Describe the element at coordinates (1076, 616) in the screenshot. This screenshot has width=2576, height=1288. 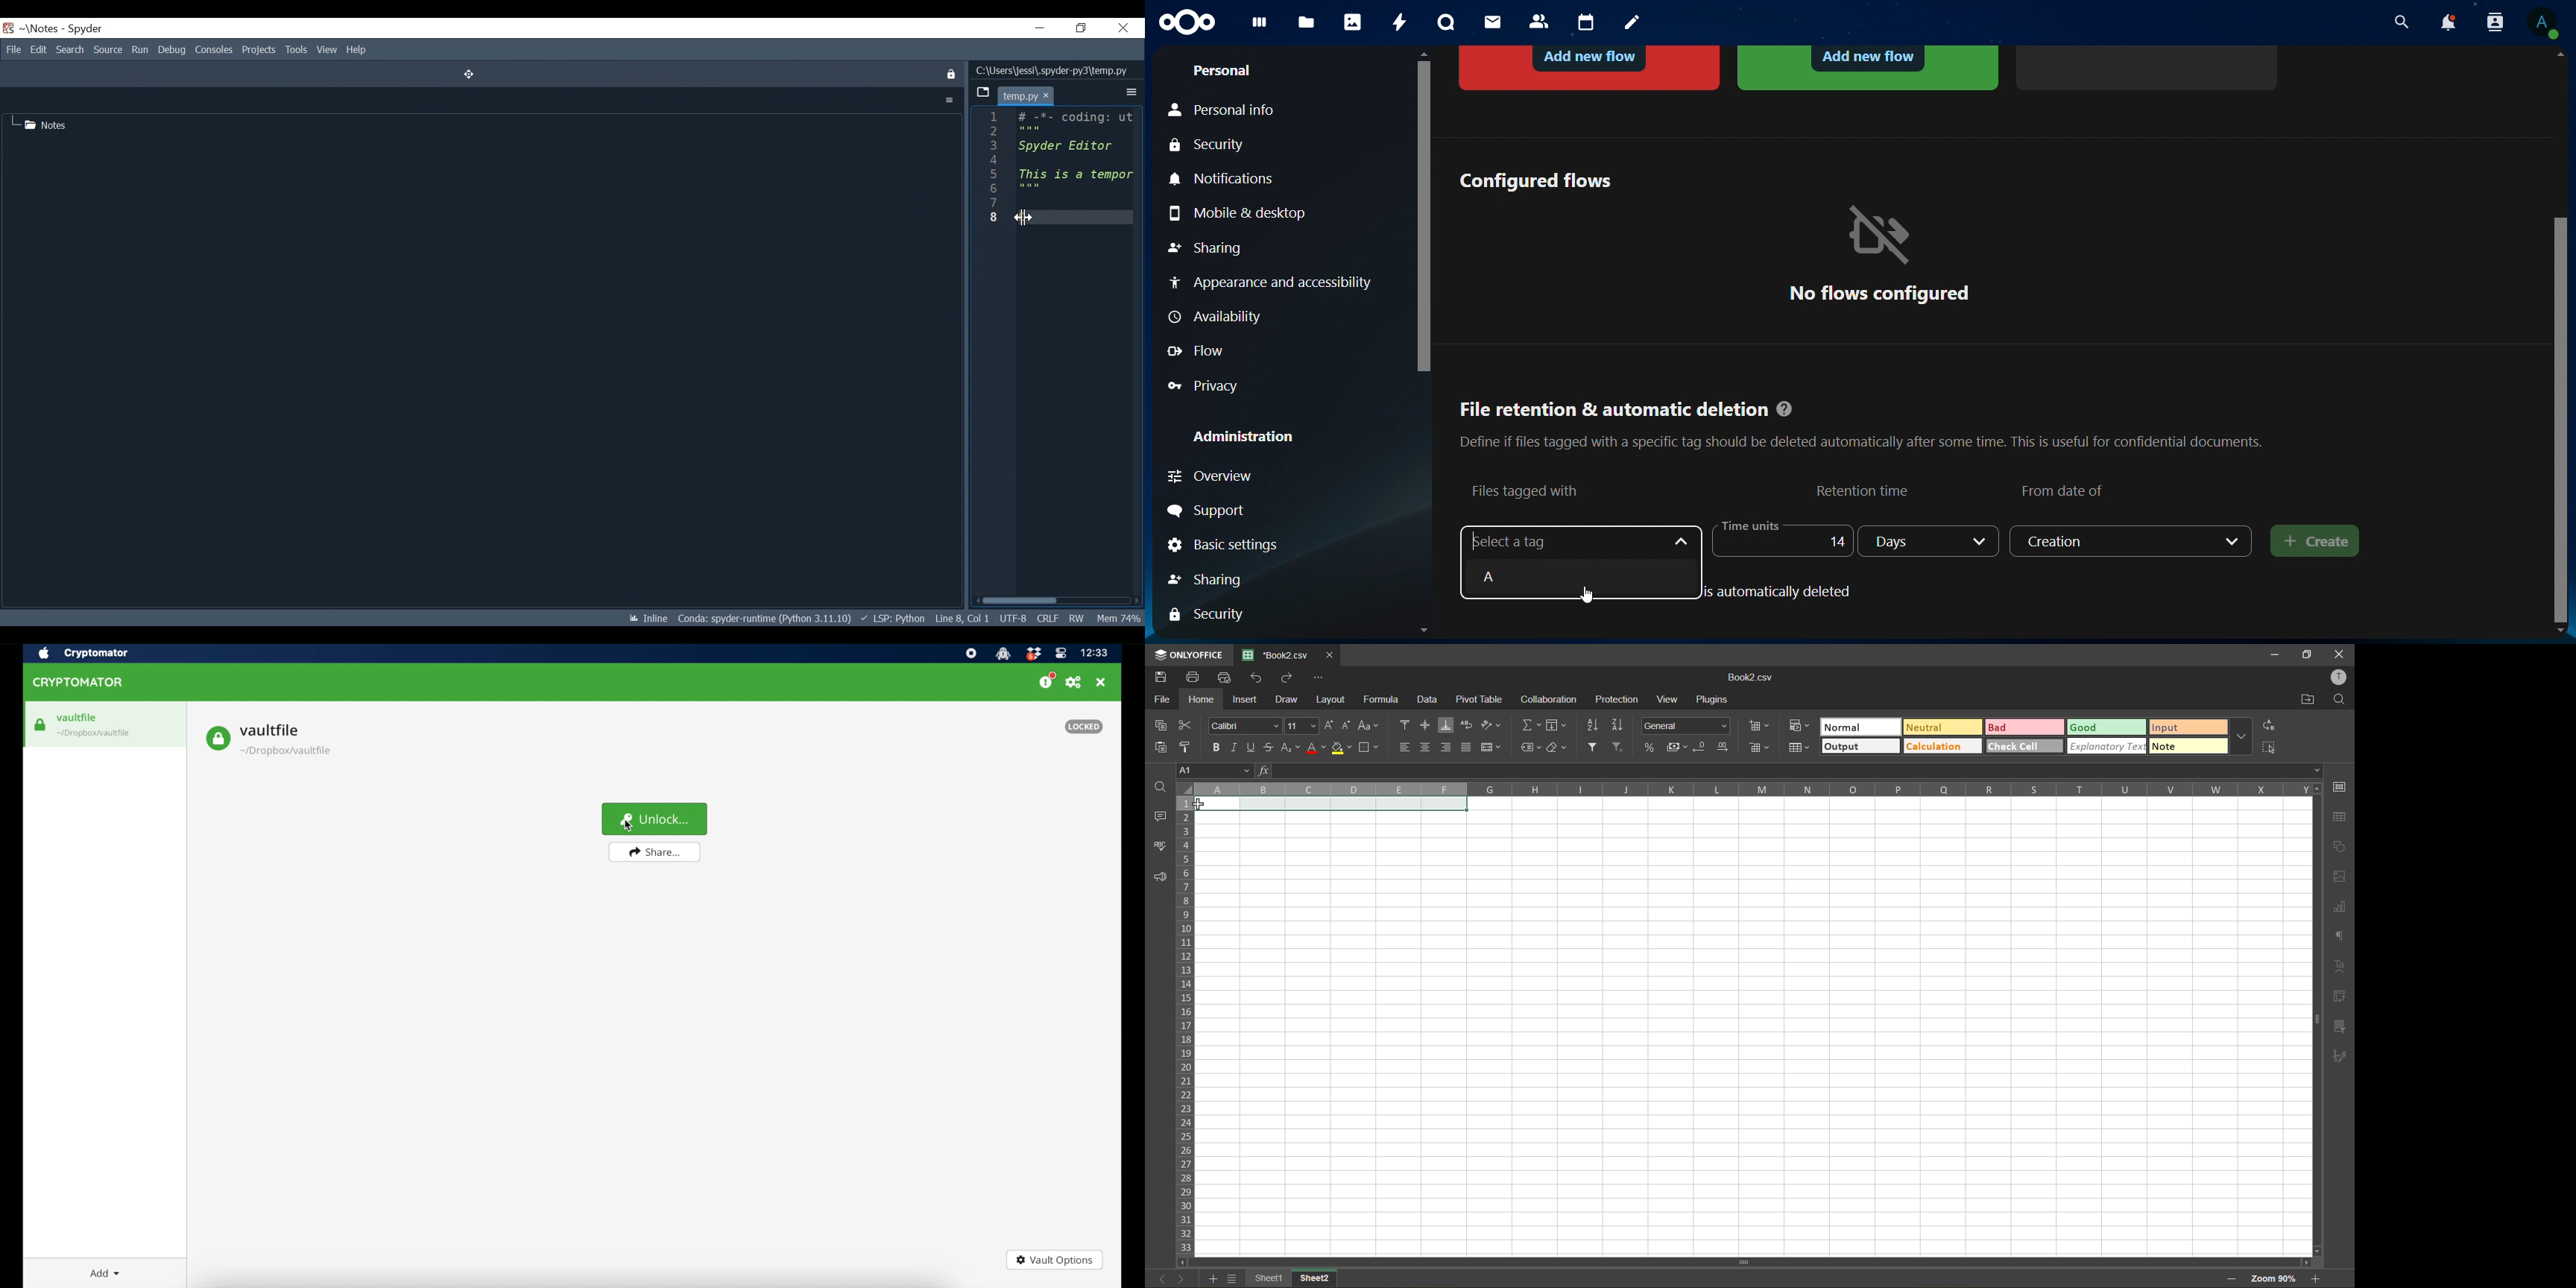
I see `RW` at that location.